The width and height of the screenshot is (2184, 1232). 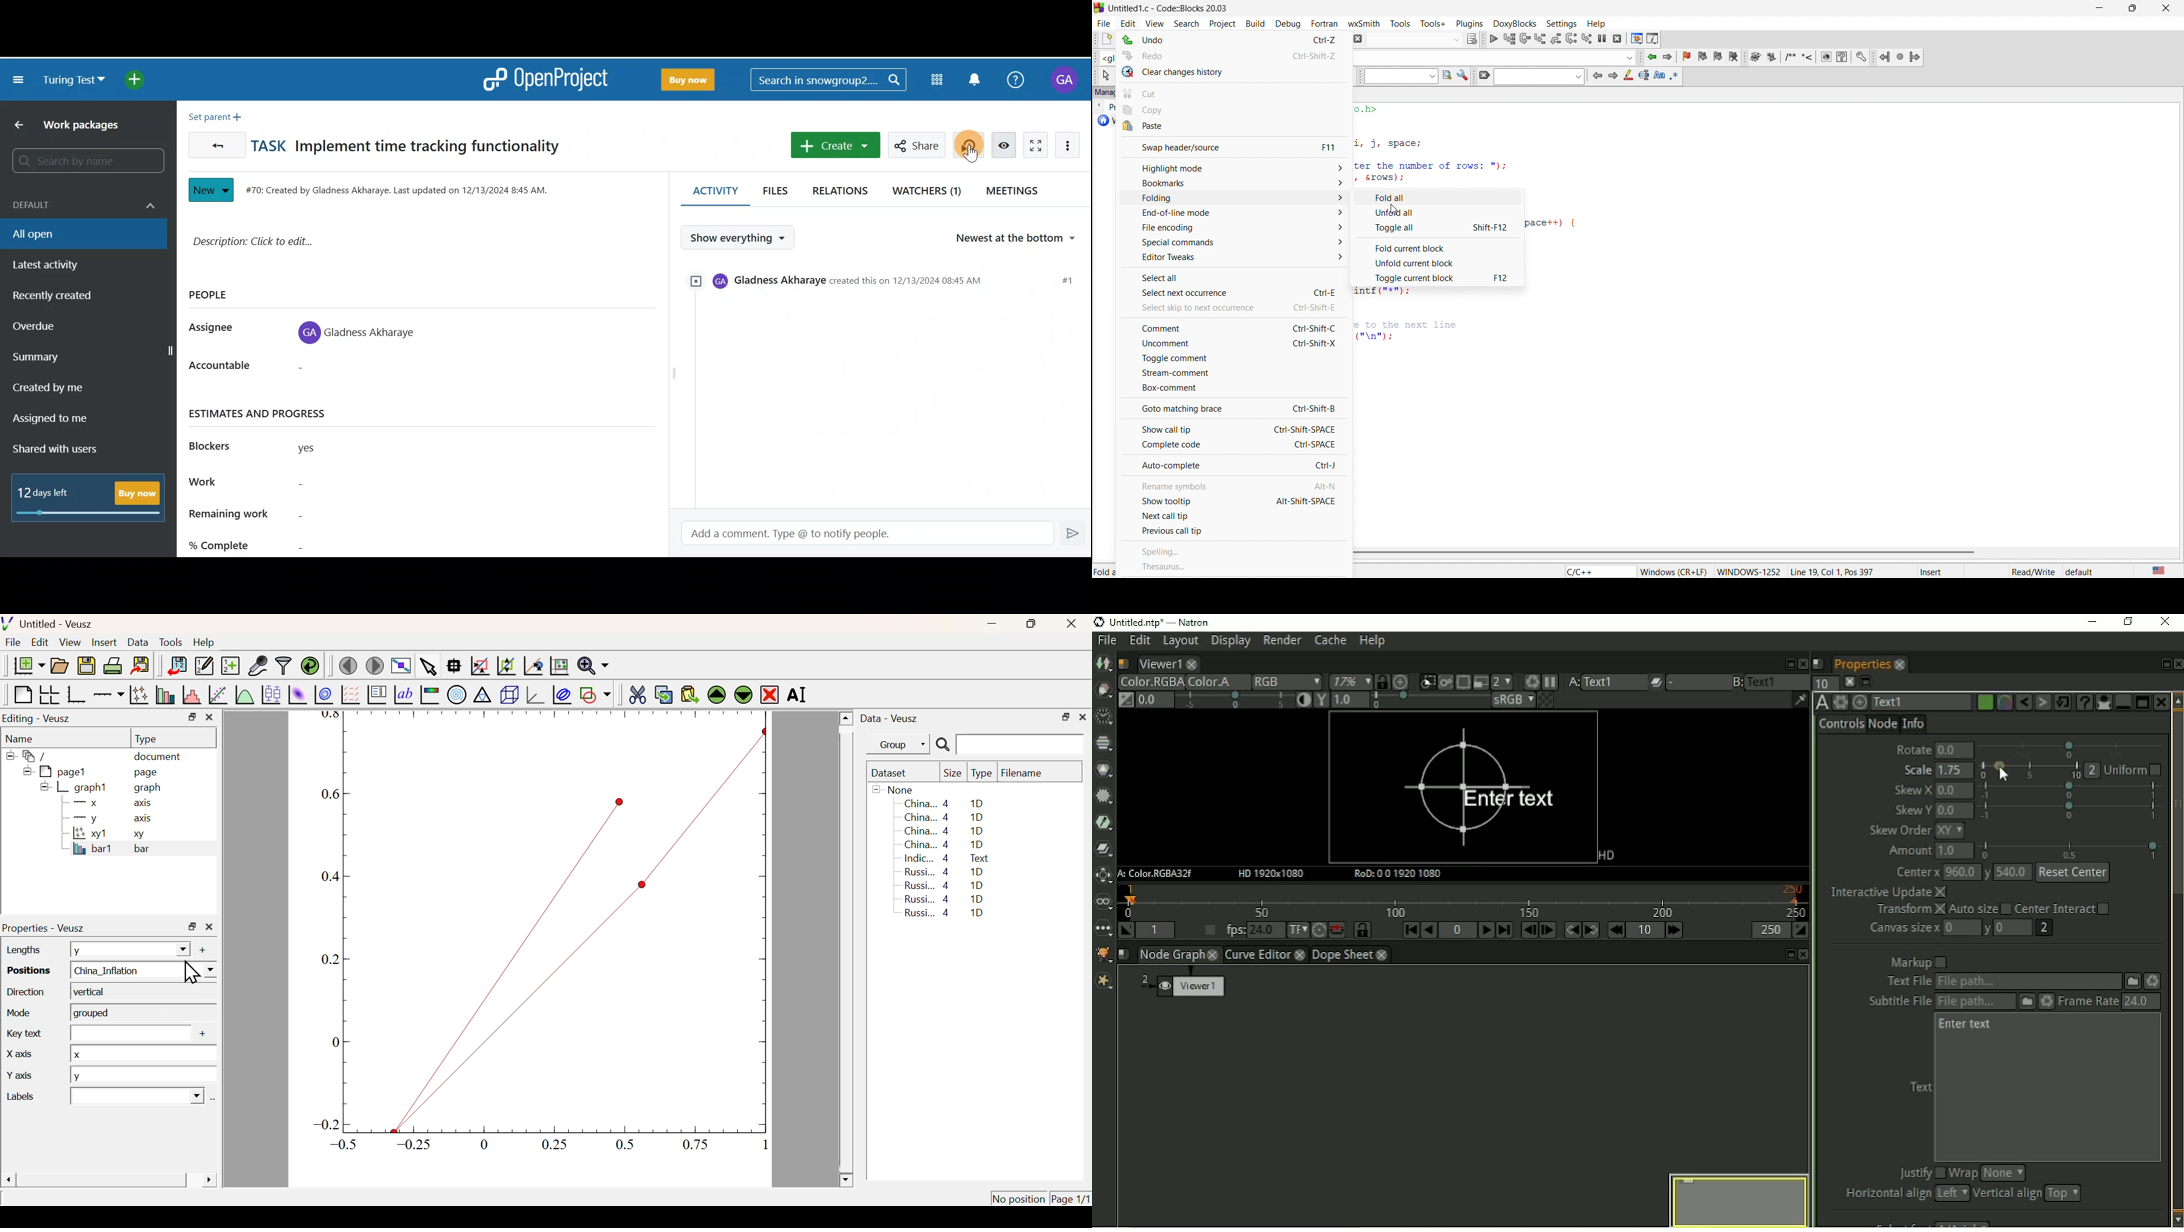 I want to click on RGB, so click(x=1287, y=680).